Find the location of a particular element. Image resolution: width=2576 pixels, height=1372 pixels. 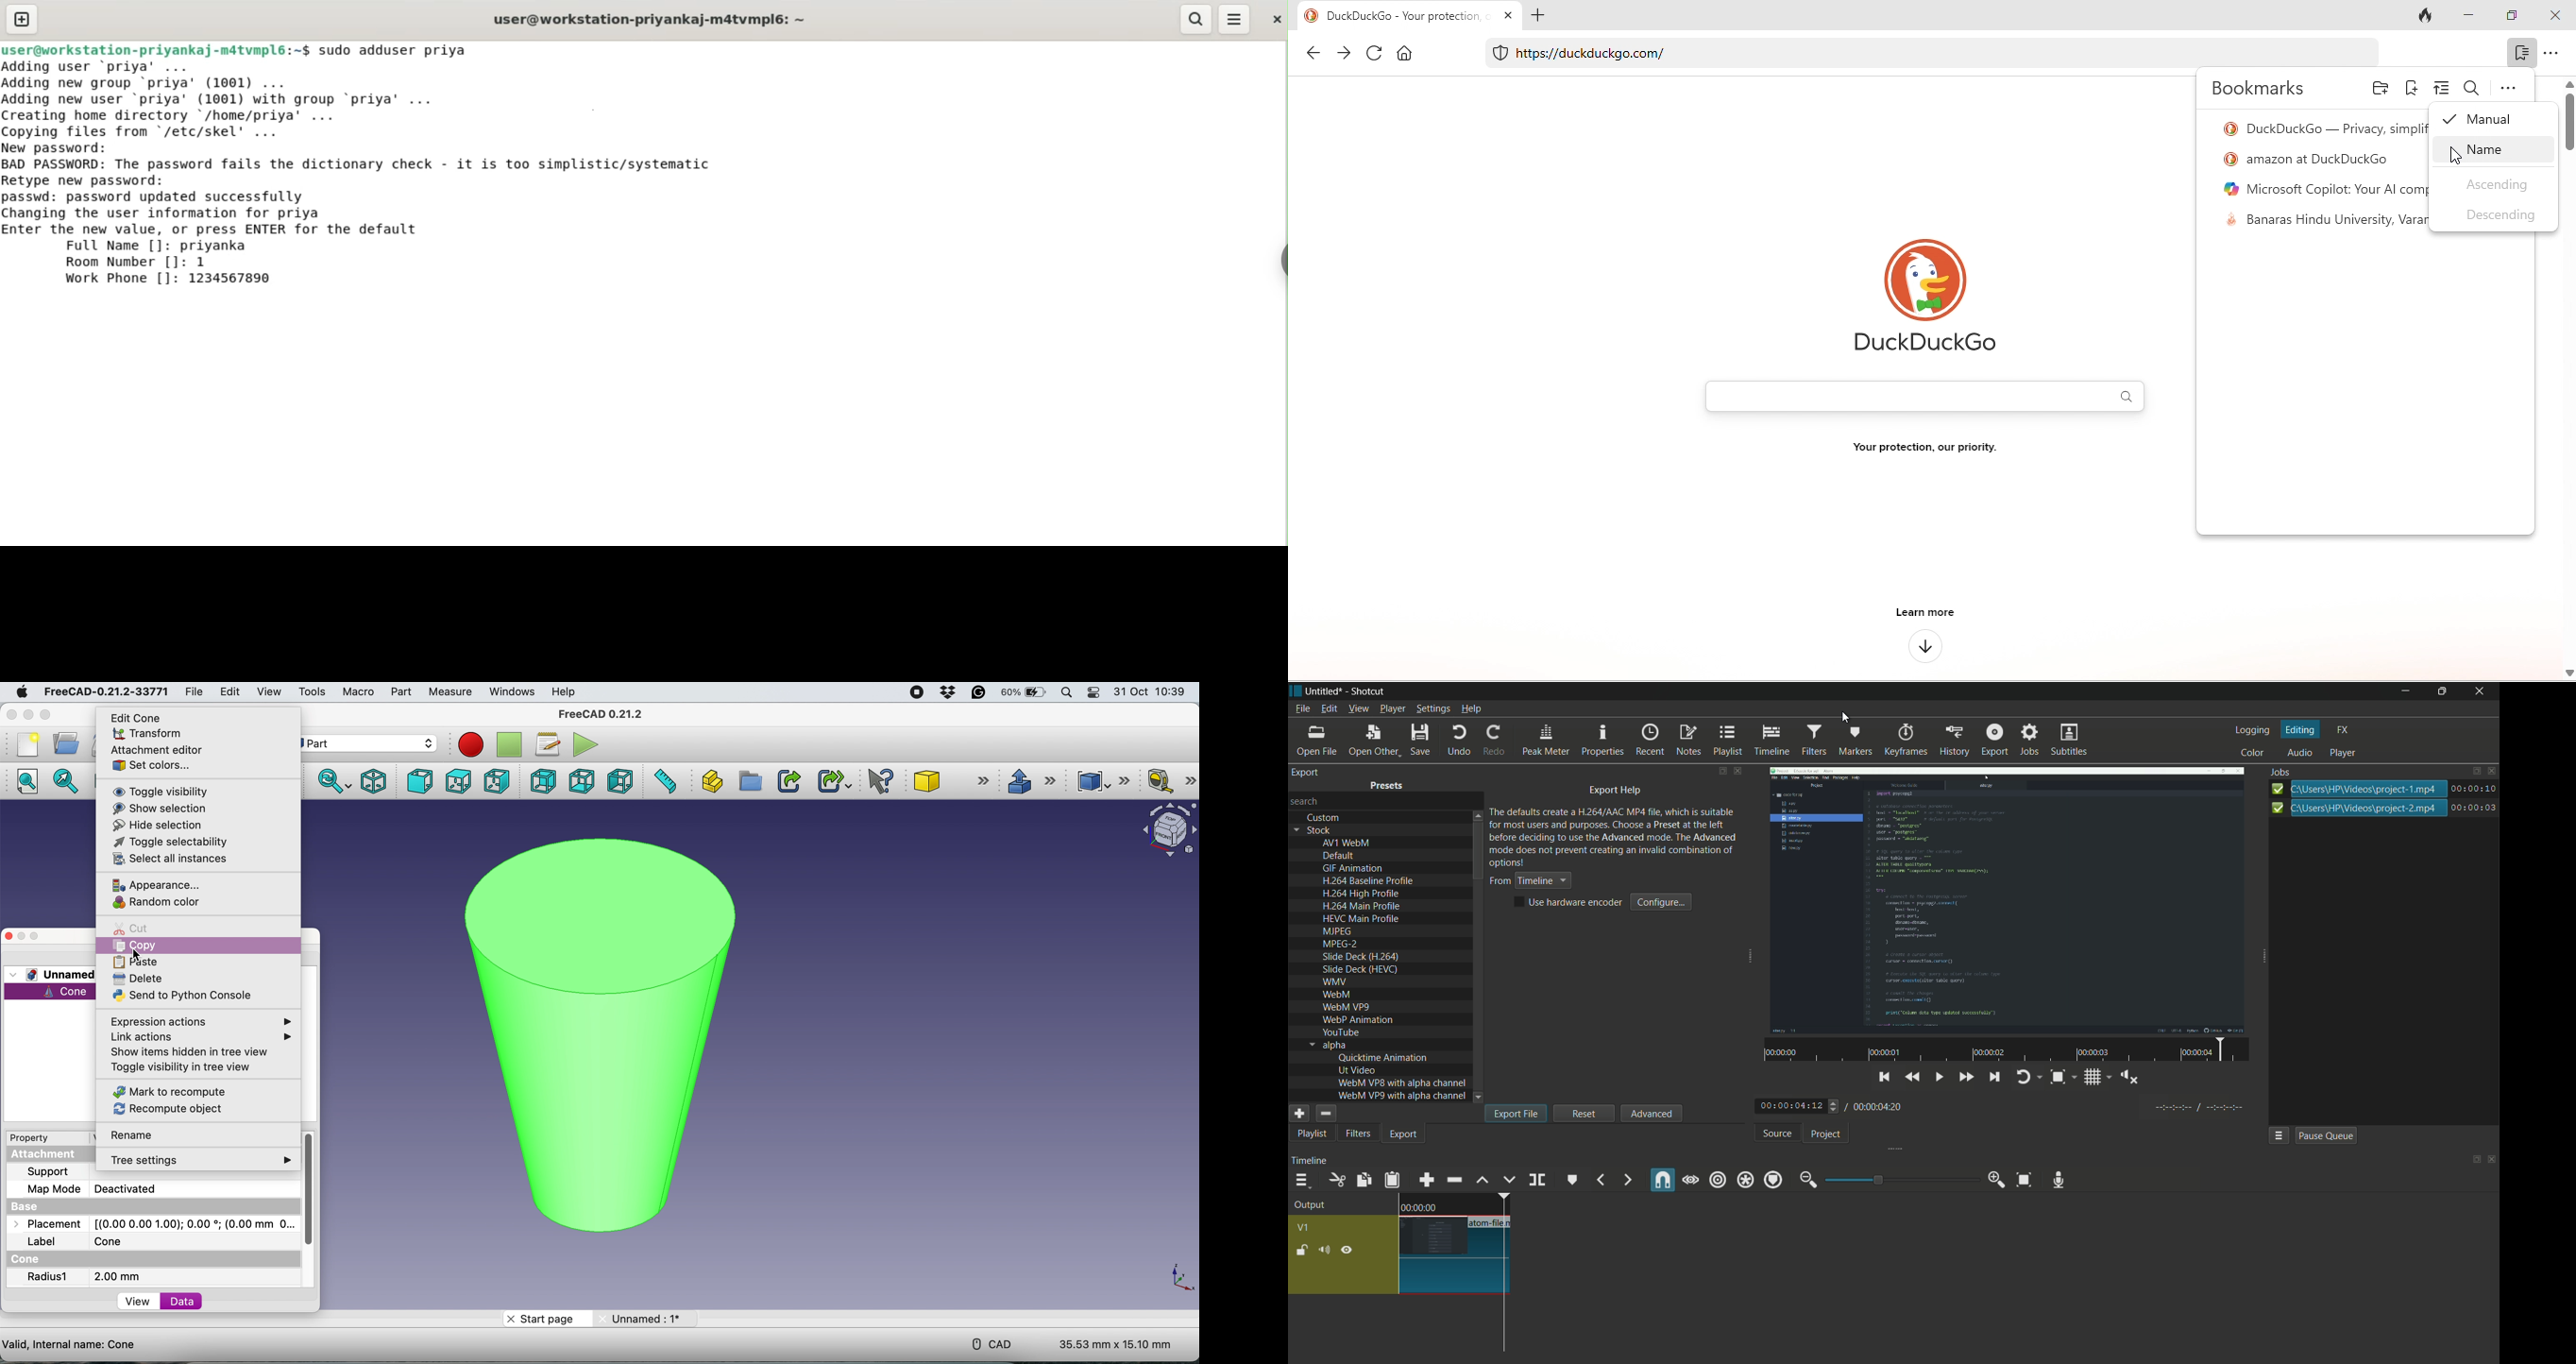

subtitles is located at coordinates (2068, 739).